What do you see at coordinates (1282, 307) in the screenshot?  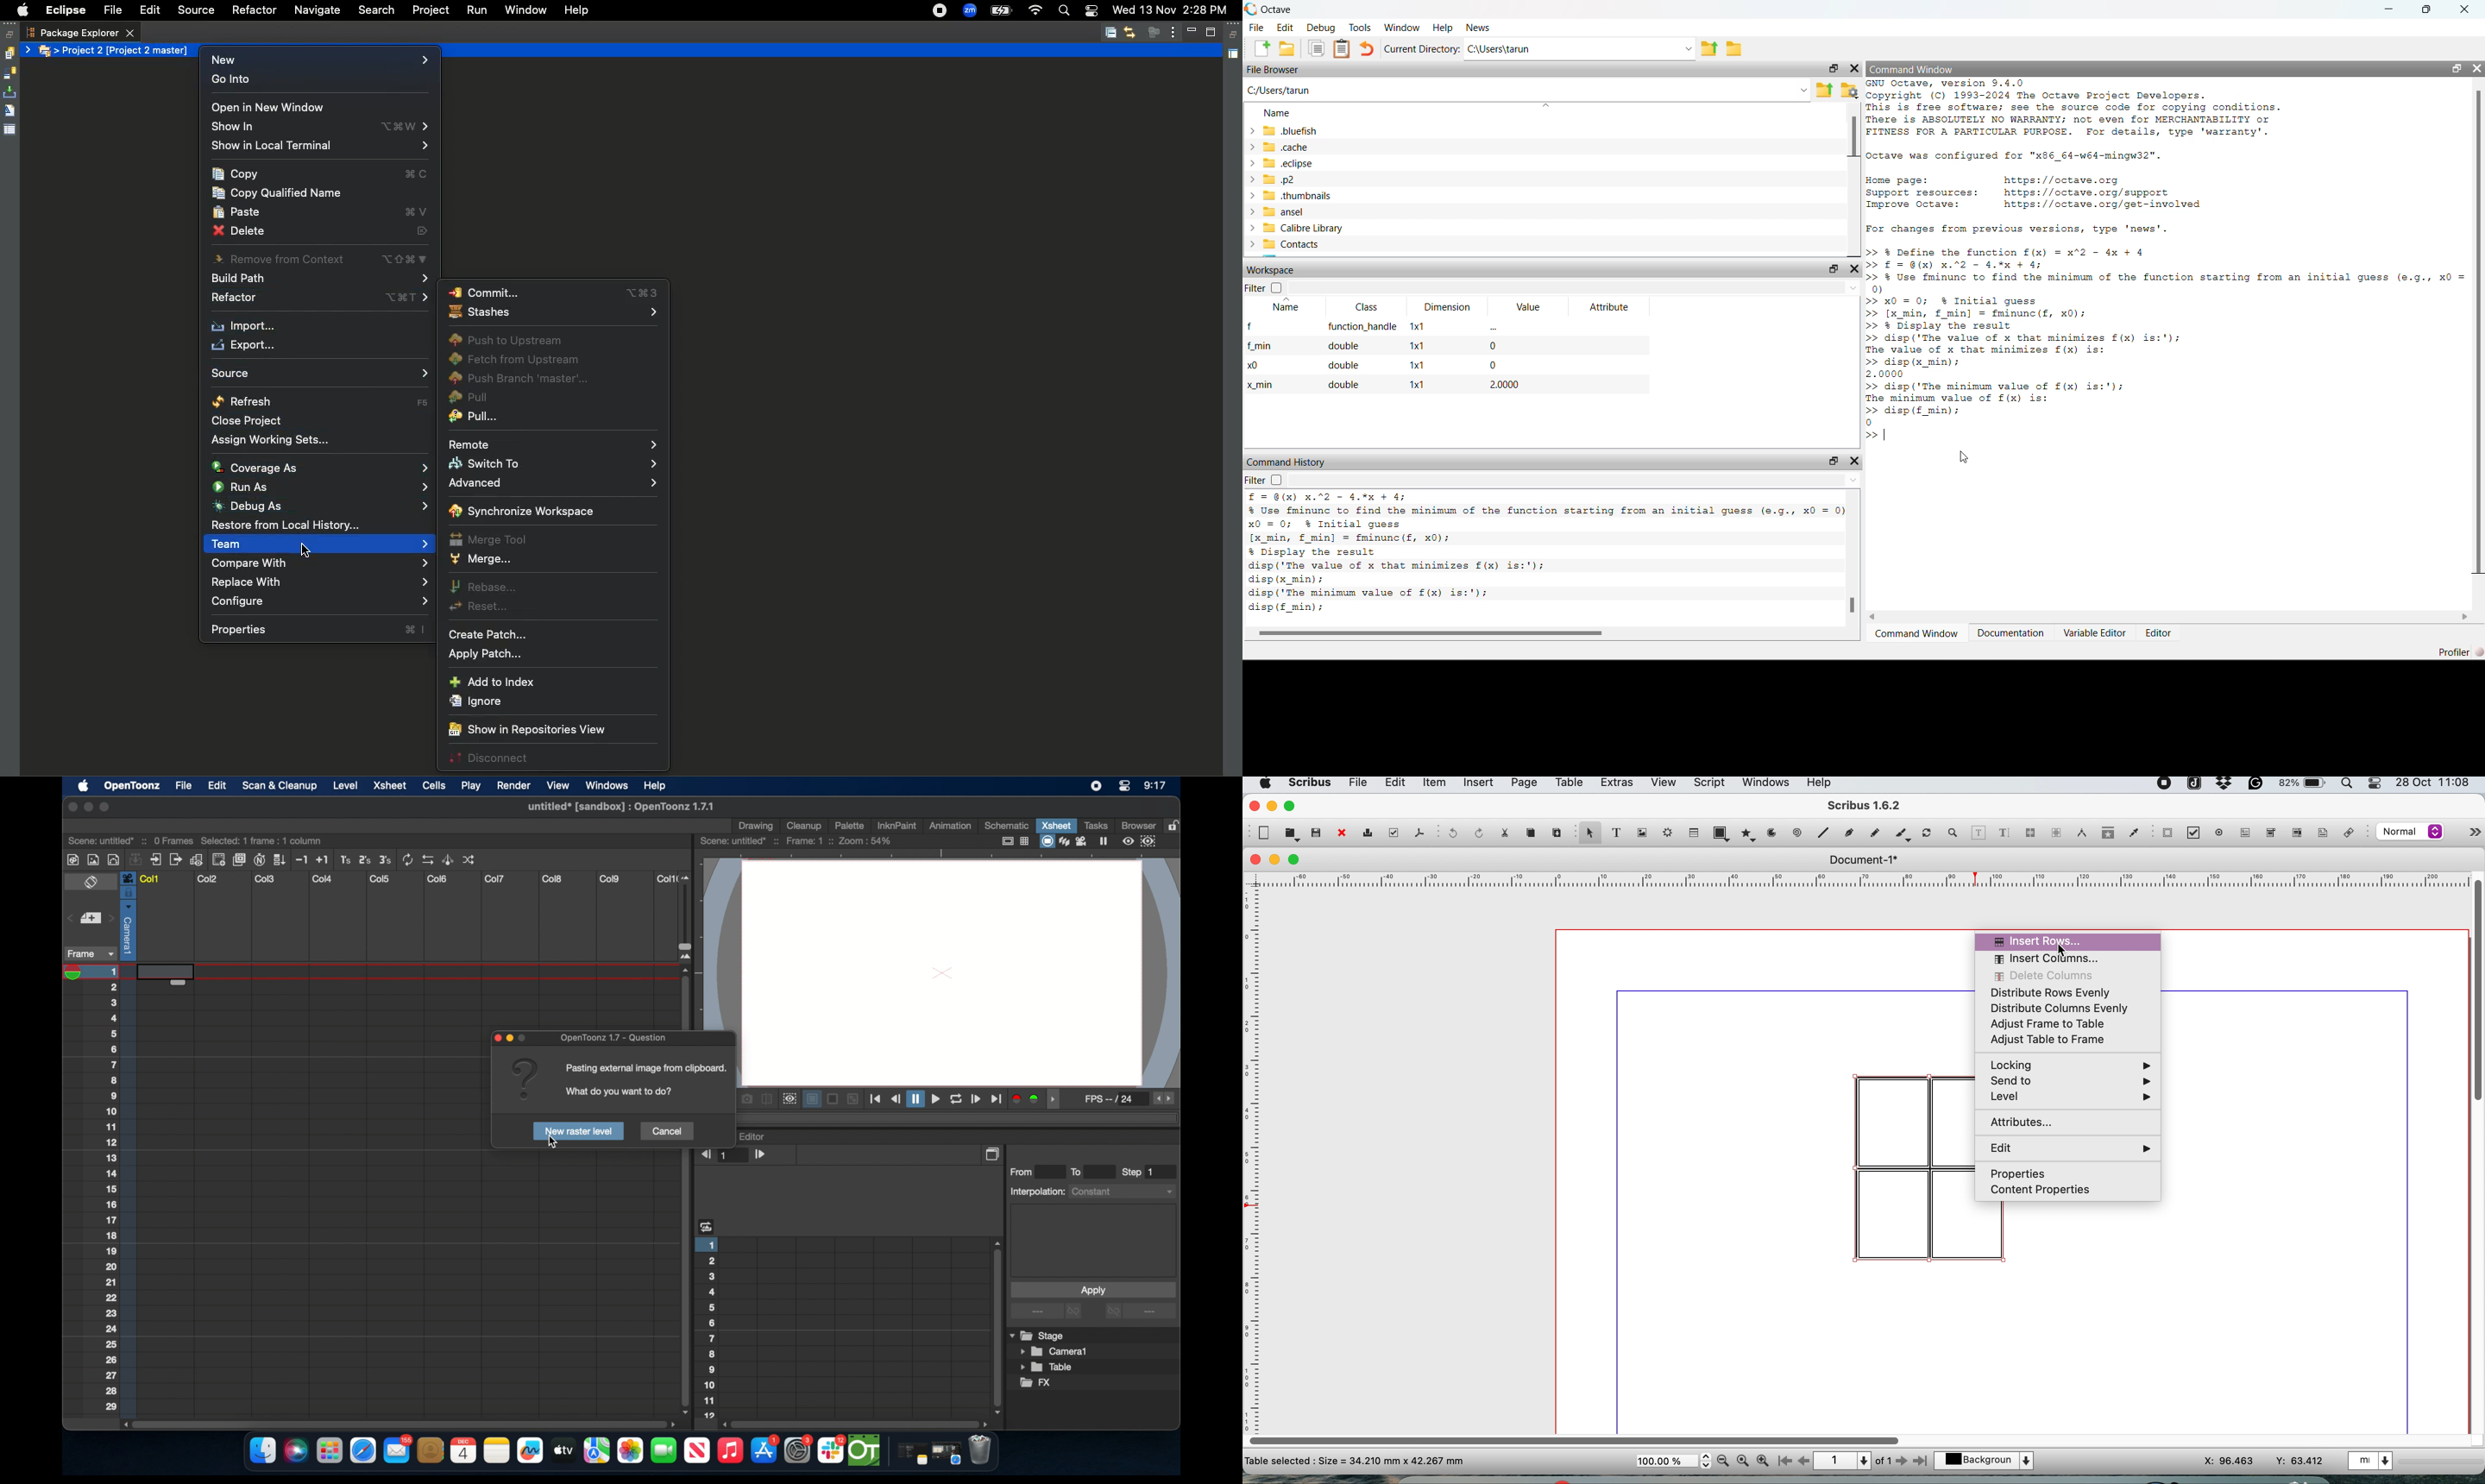 I see `Name` at bounding box center [1282, 307].